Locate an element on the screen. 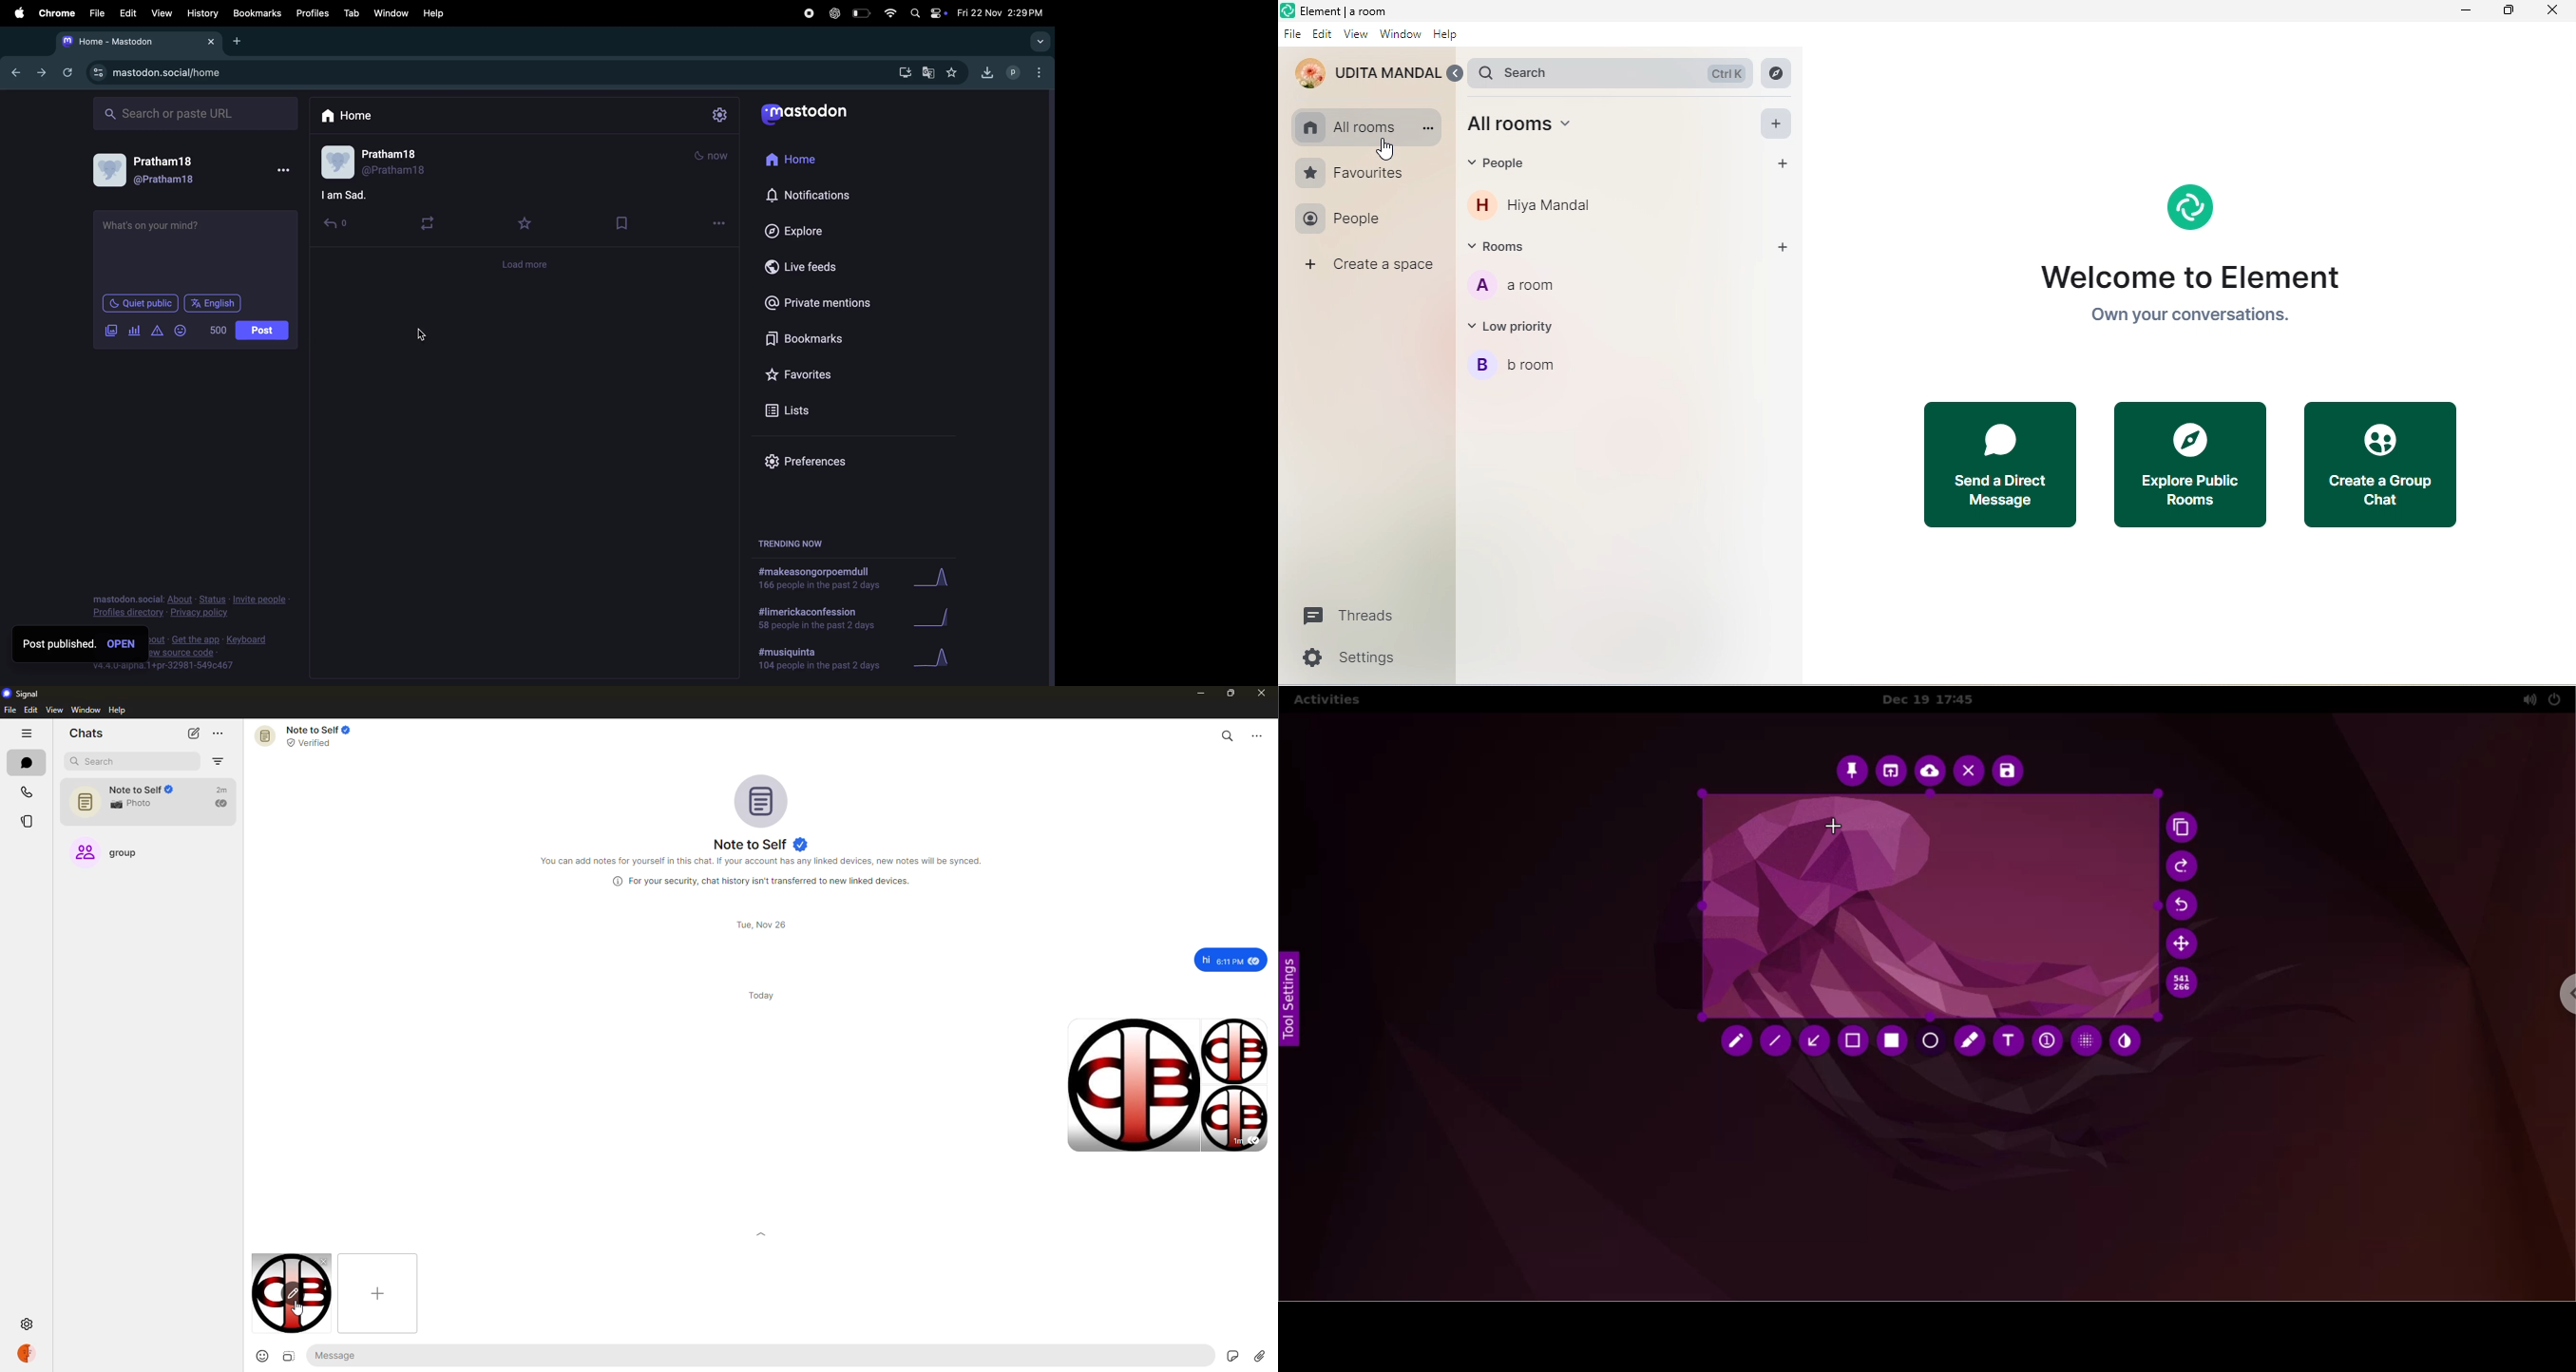  Settings is located at coordinates (1347, 658).